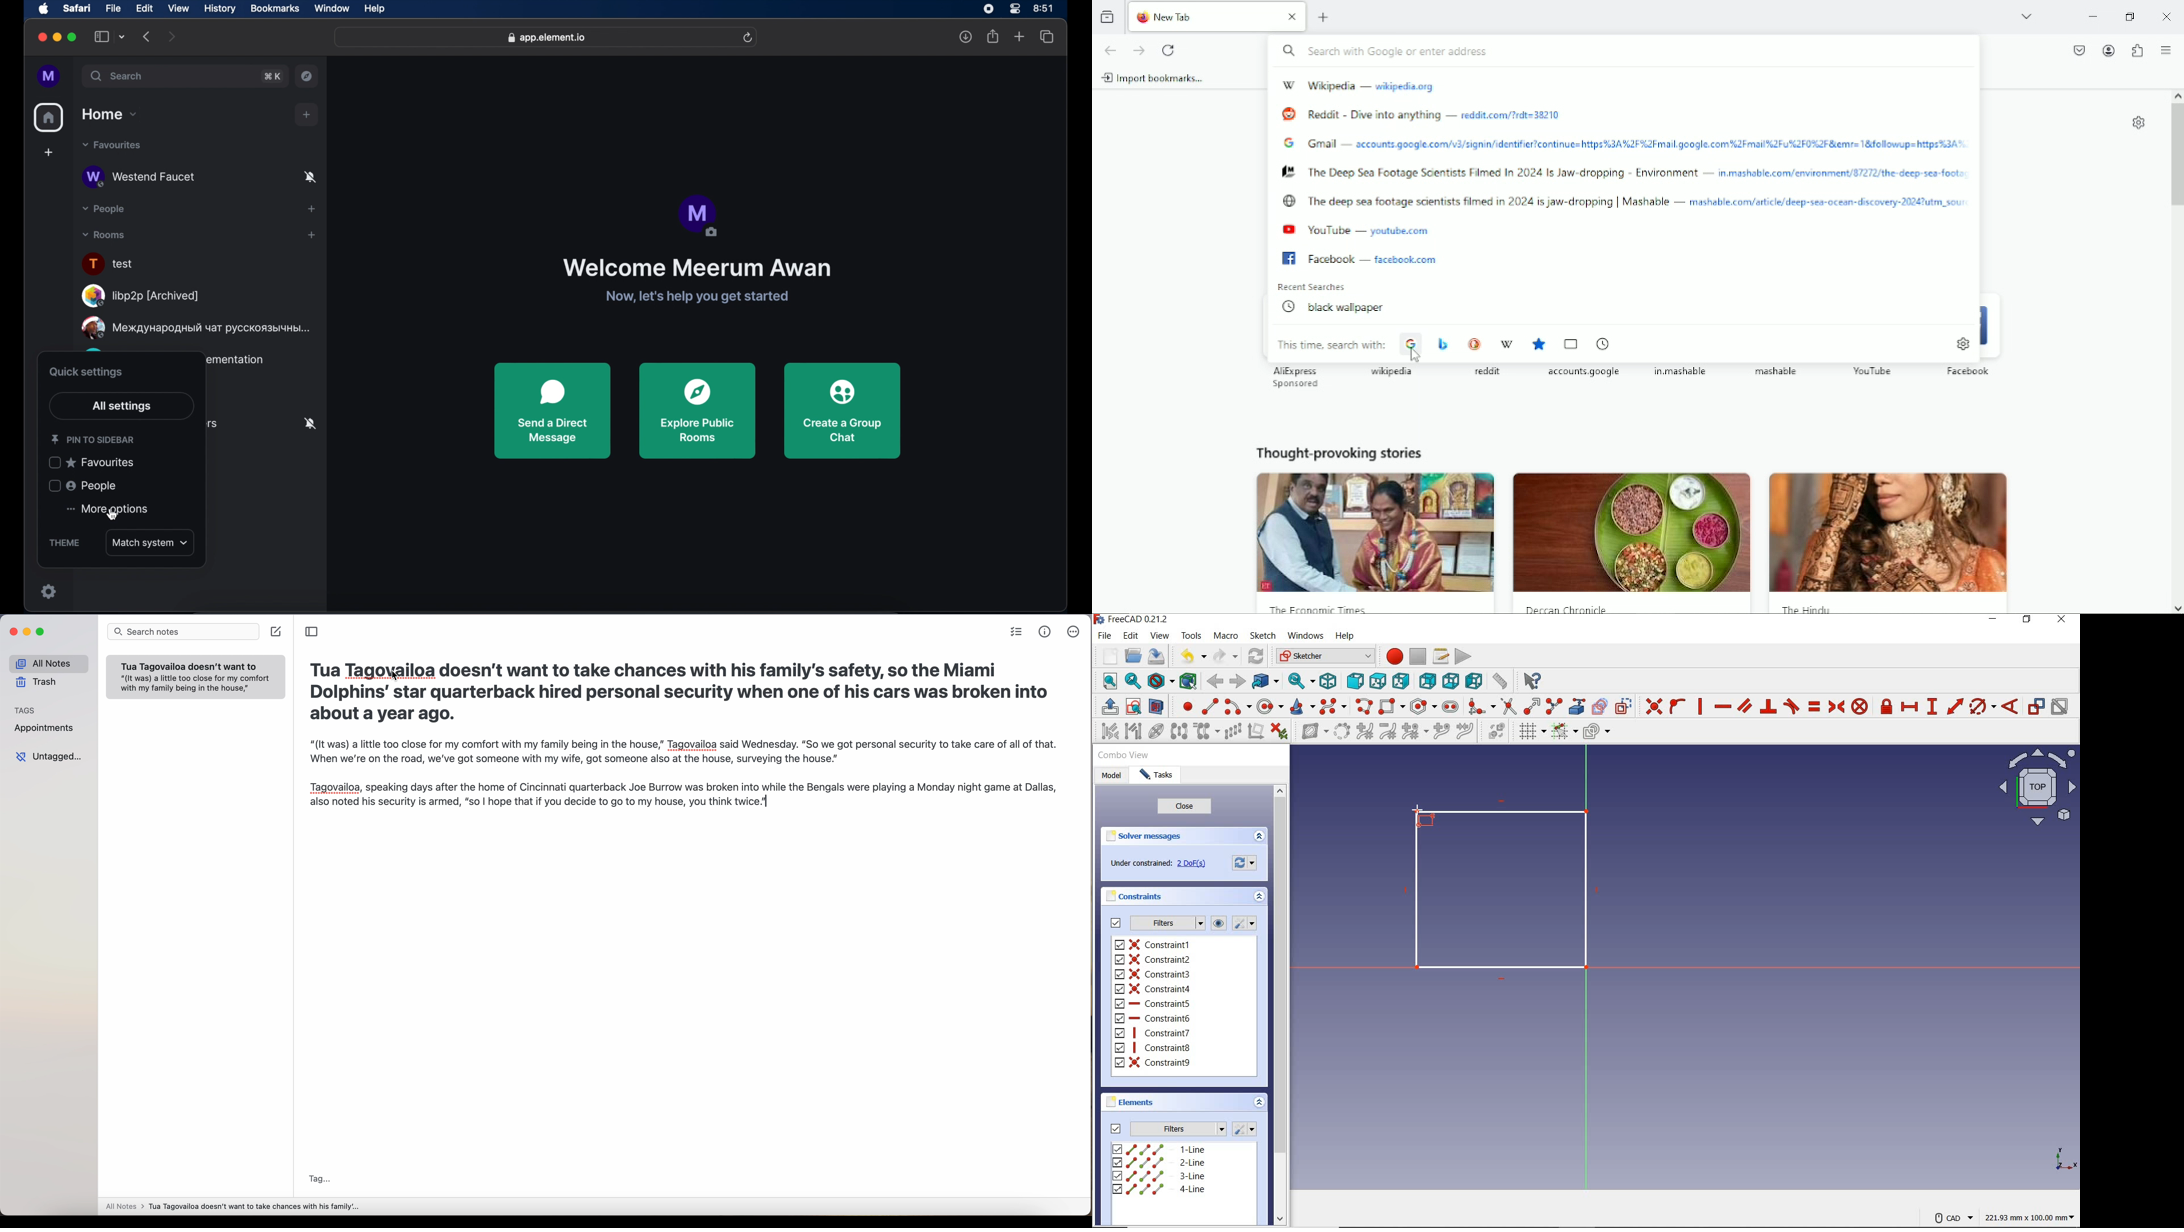 This screenshot has height=1232, width=2184. What do you see at coordinates (44, 9) in the screenshot?
I see `apple icon` at bounding box center [44, 9].